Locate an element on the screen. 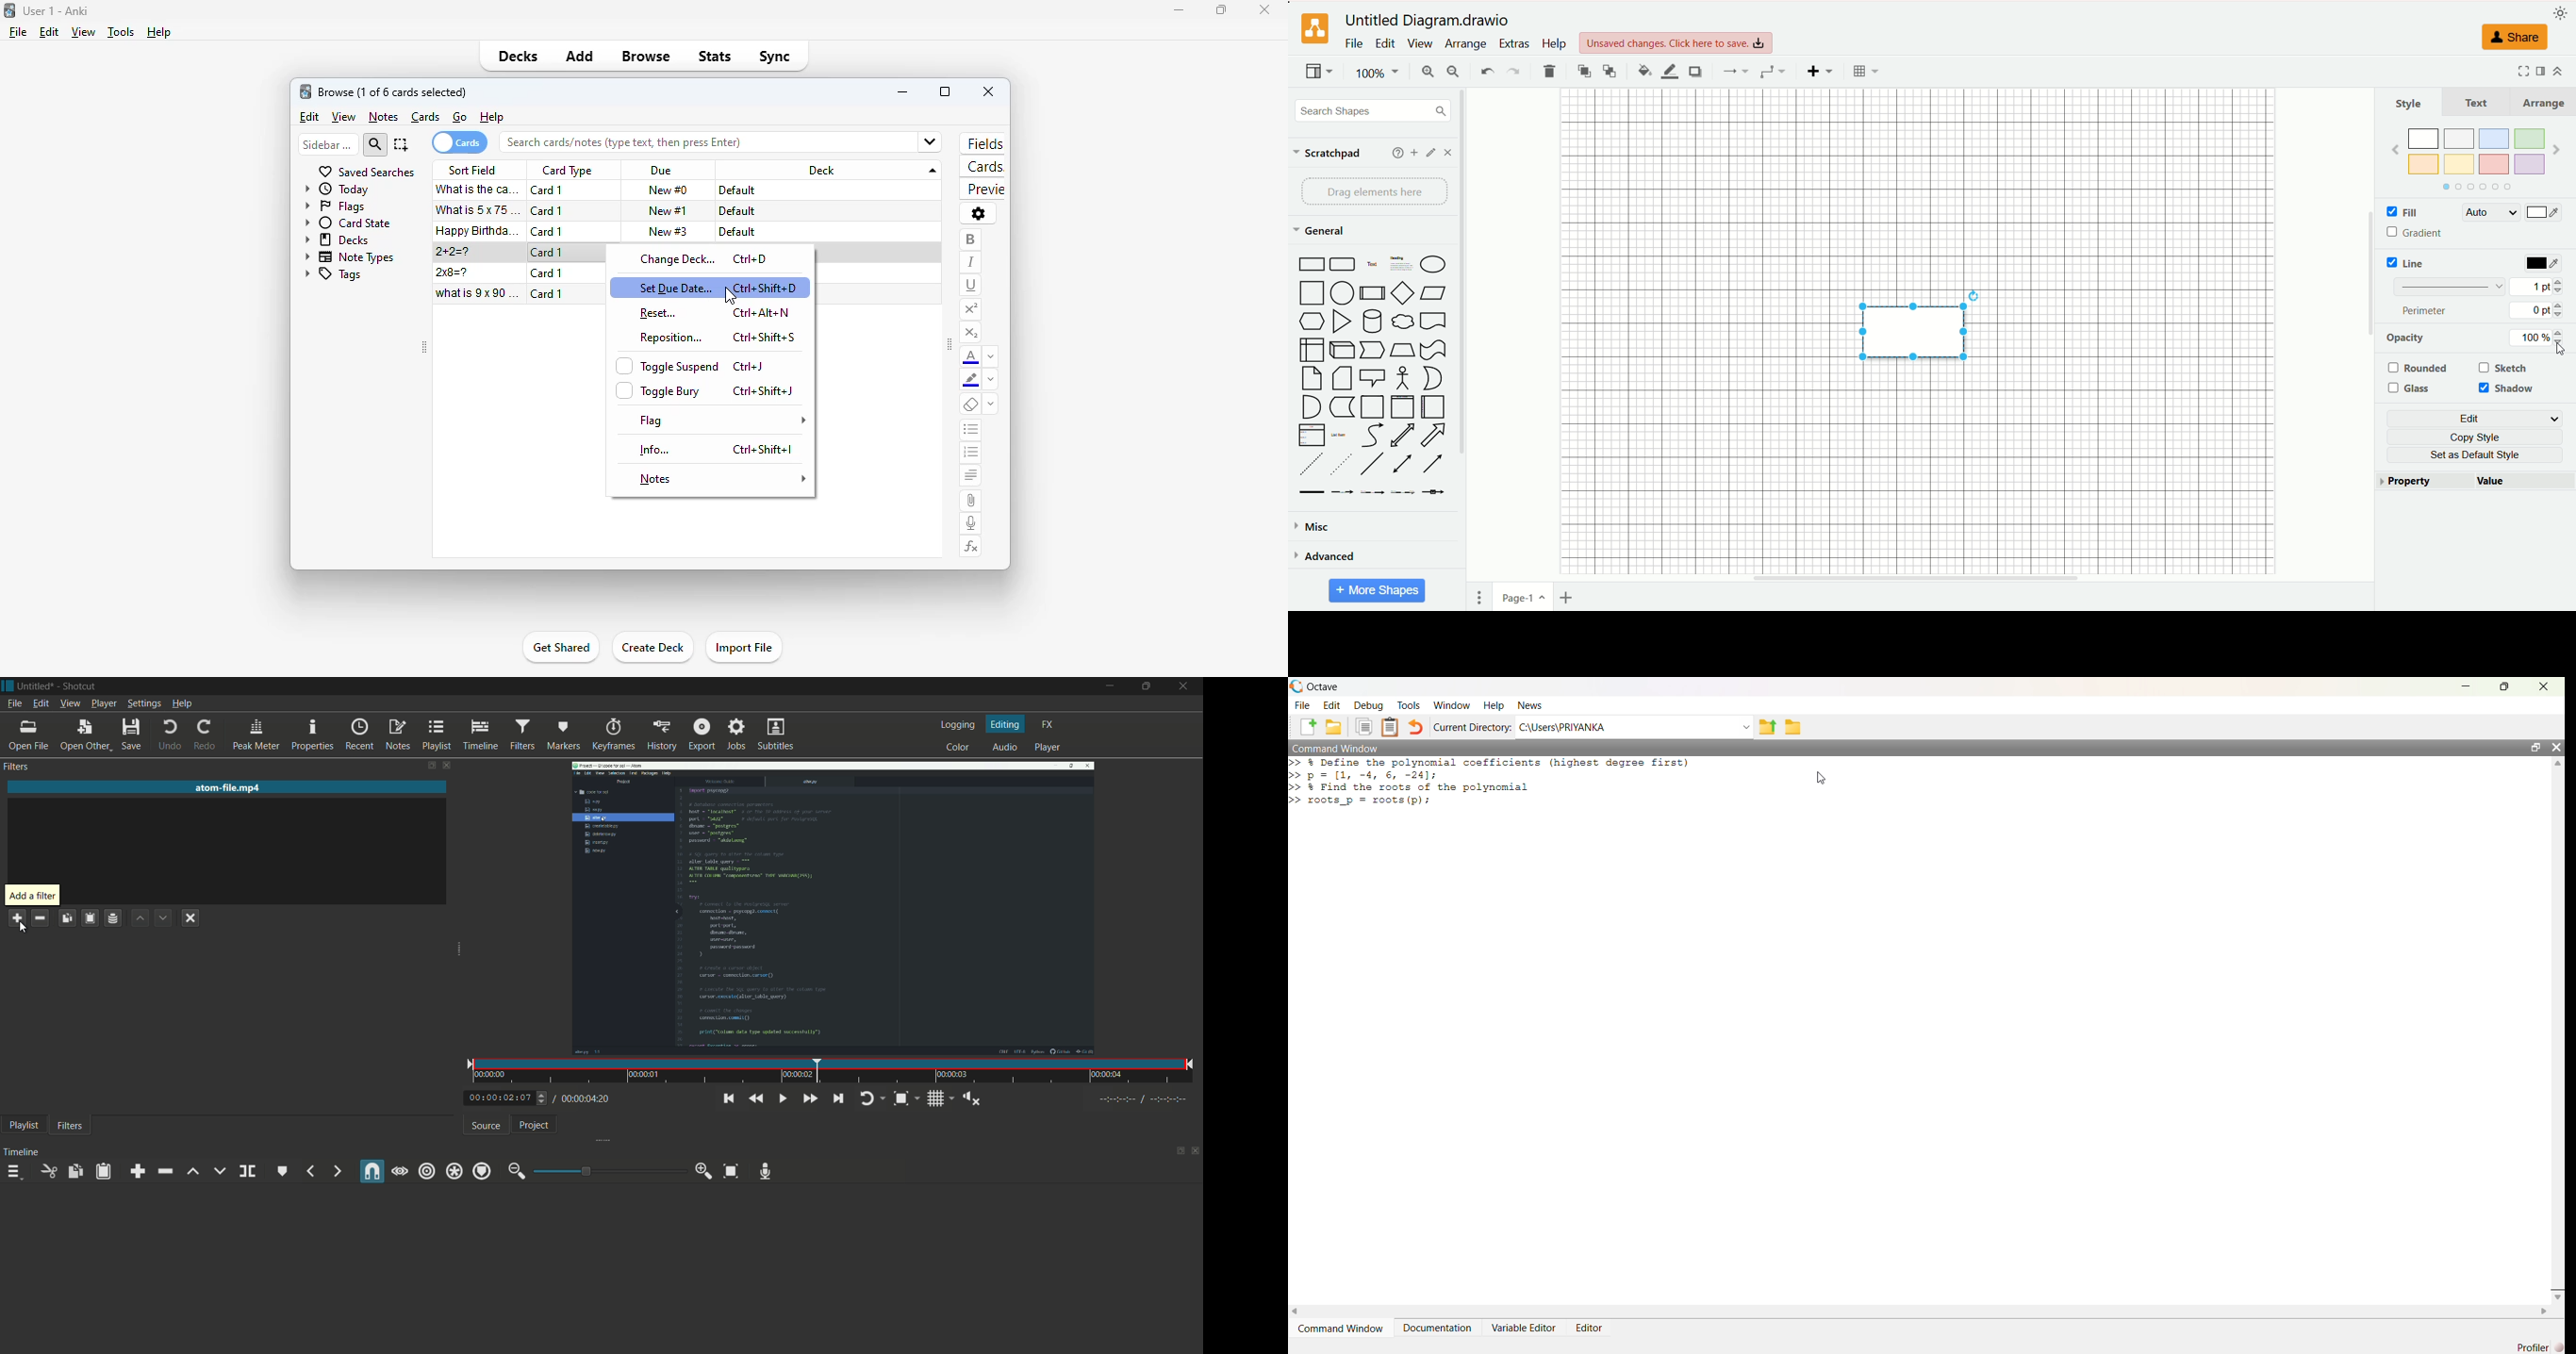  what is 5x75=? is located at coordinates (480, 209).